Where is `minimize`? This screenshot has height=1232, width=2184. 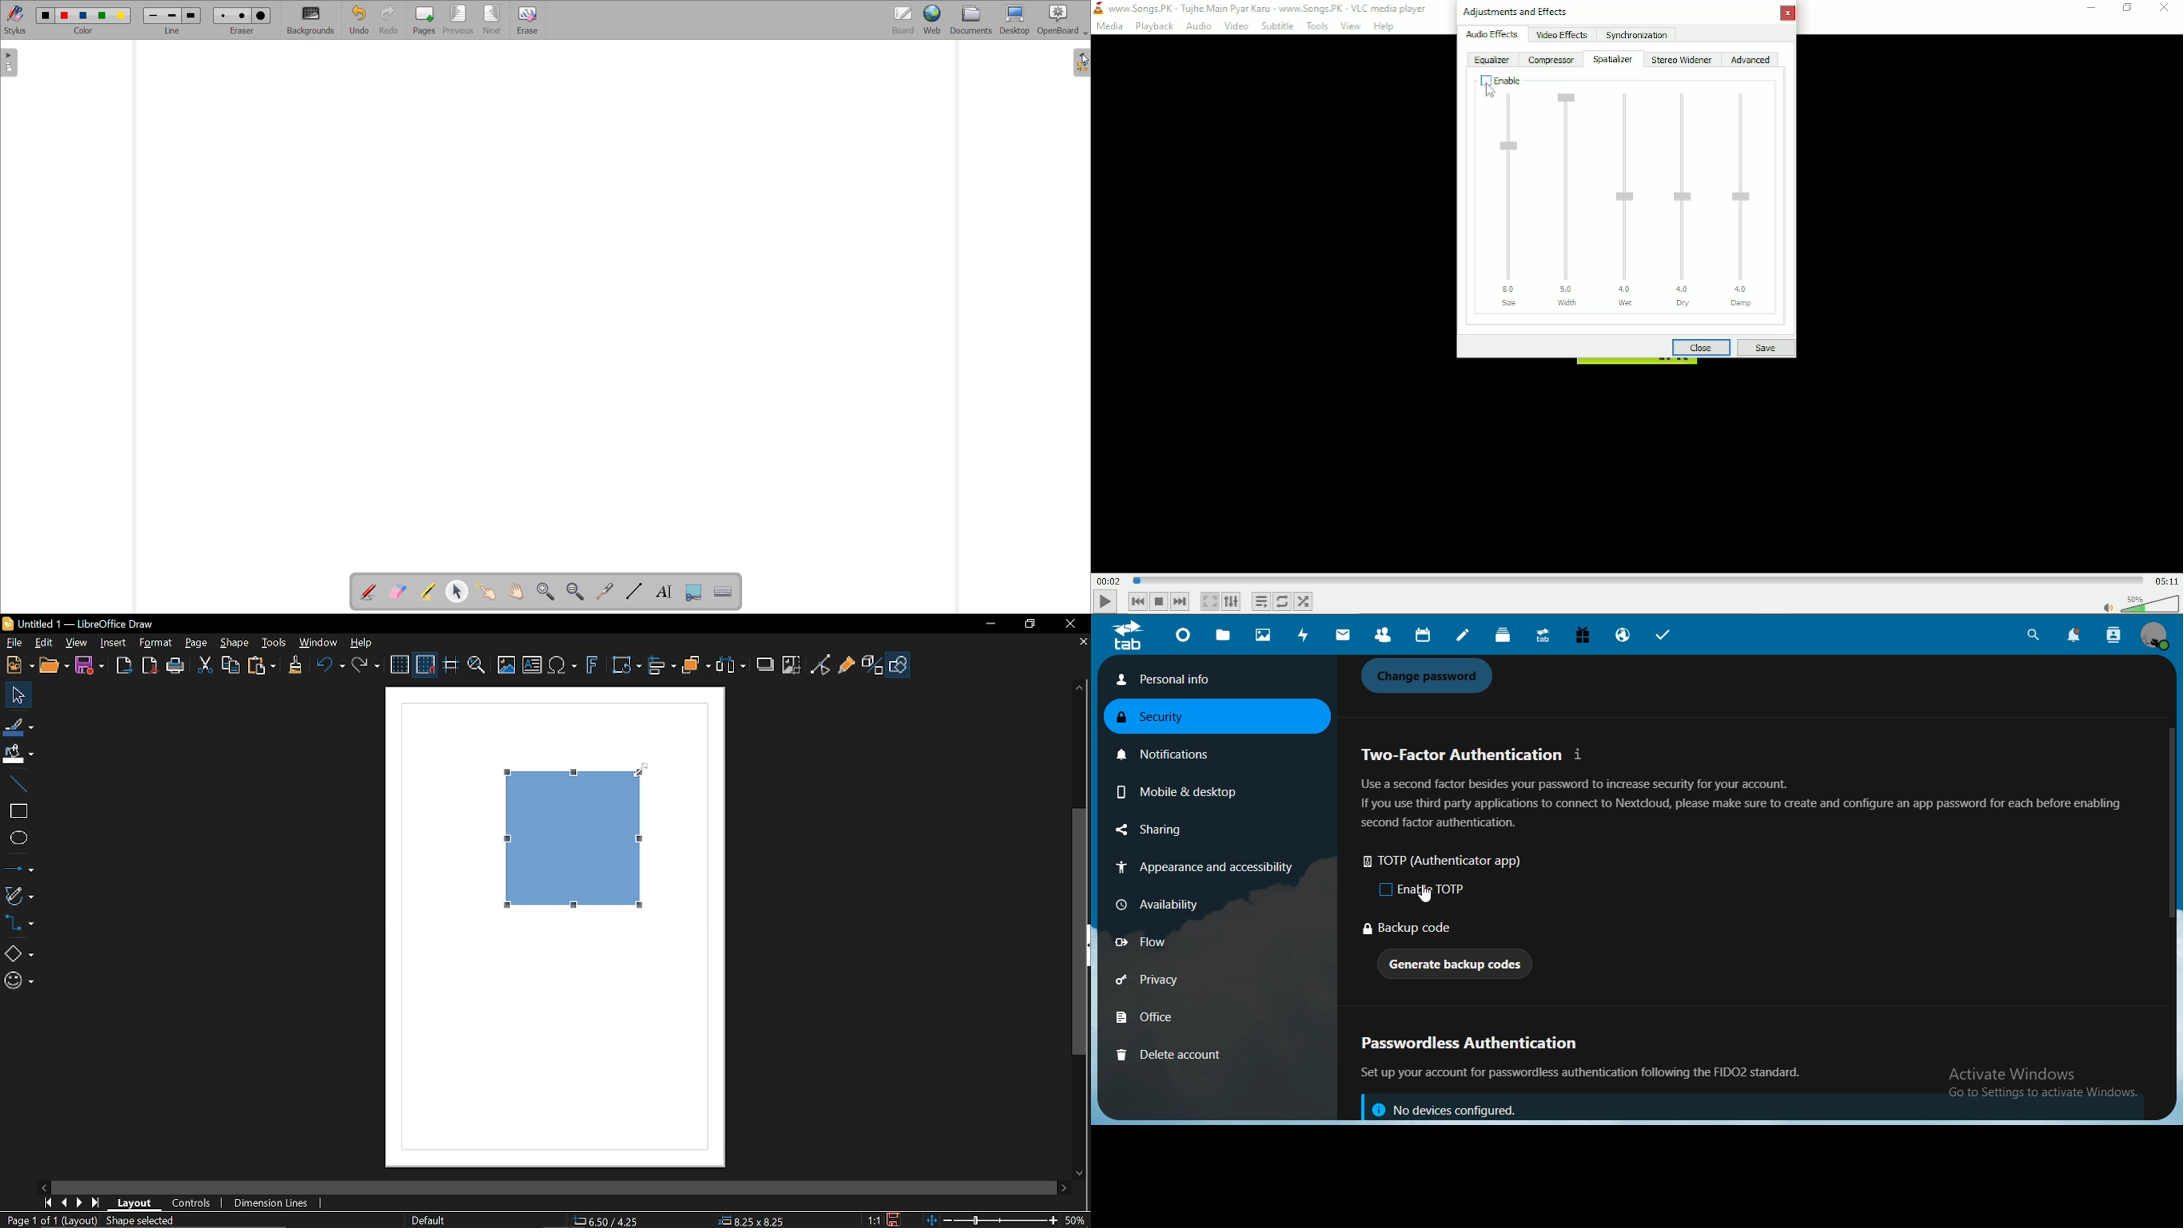 minimize is located at coordinates (2092, 8).